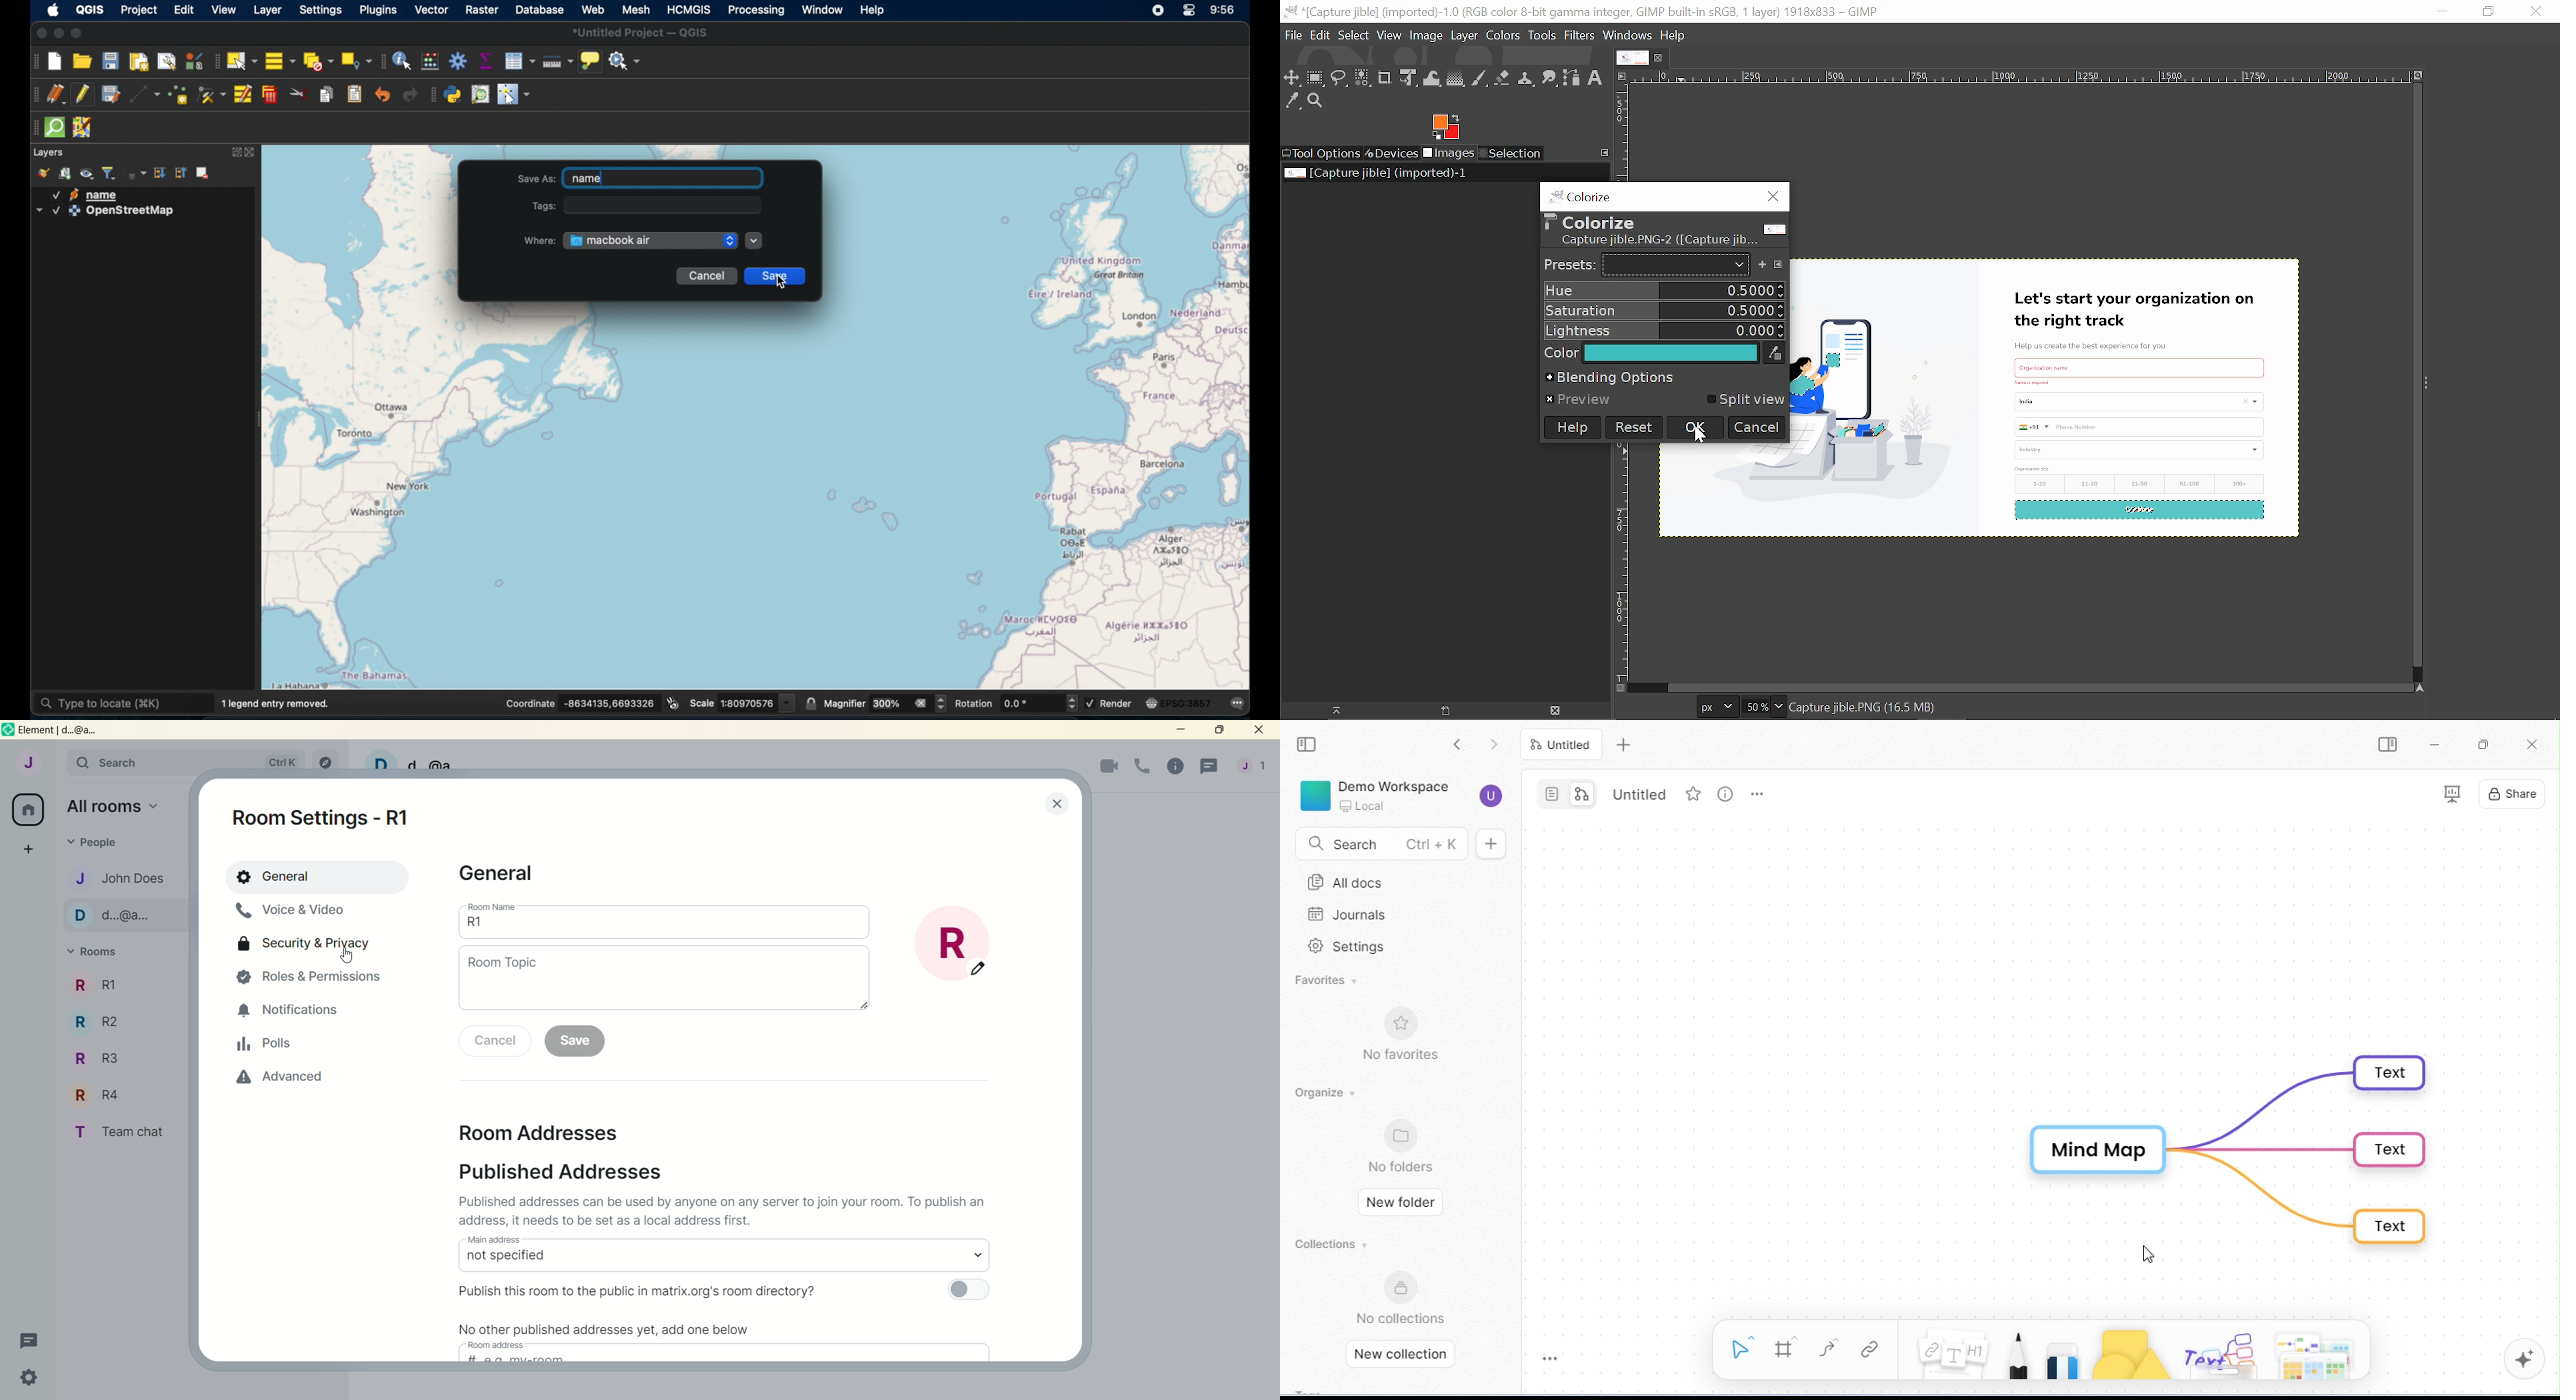  Describe the element at coordinates (34, 97) in the screenshot. I see `digitizing toolbar` at that location.